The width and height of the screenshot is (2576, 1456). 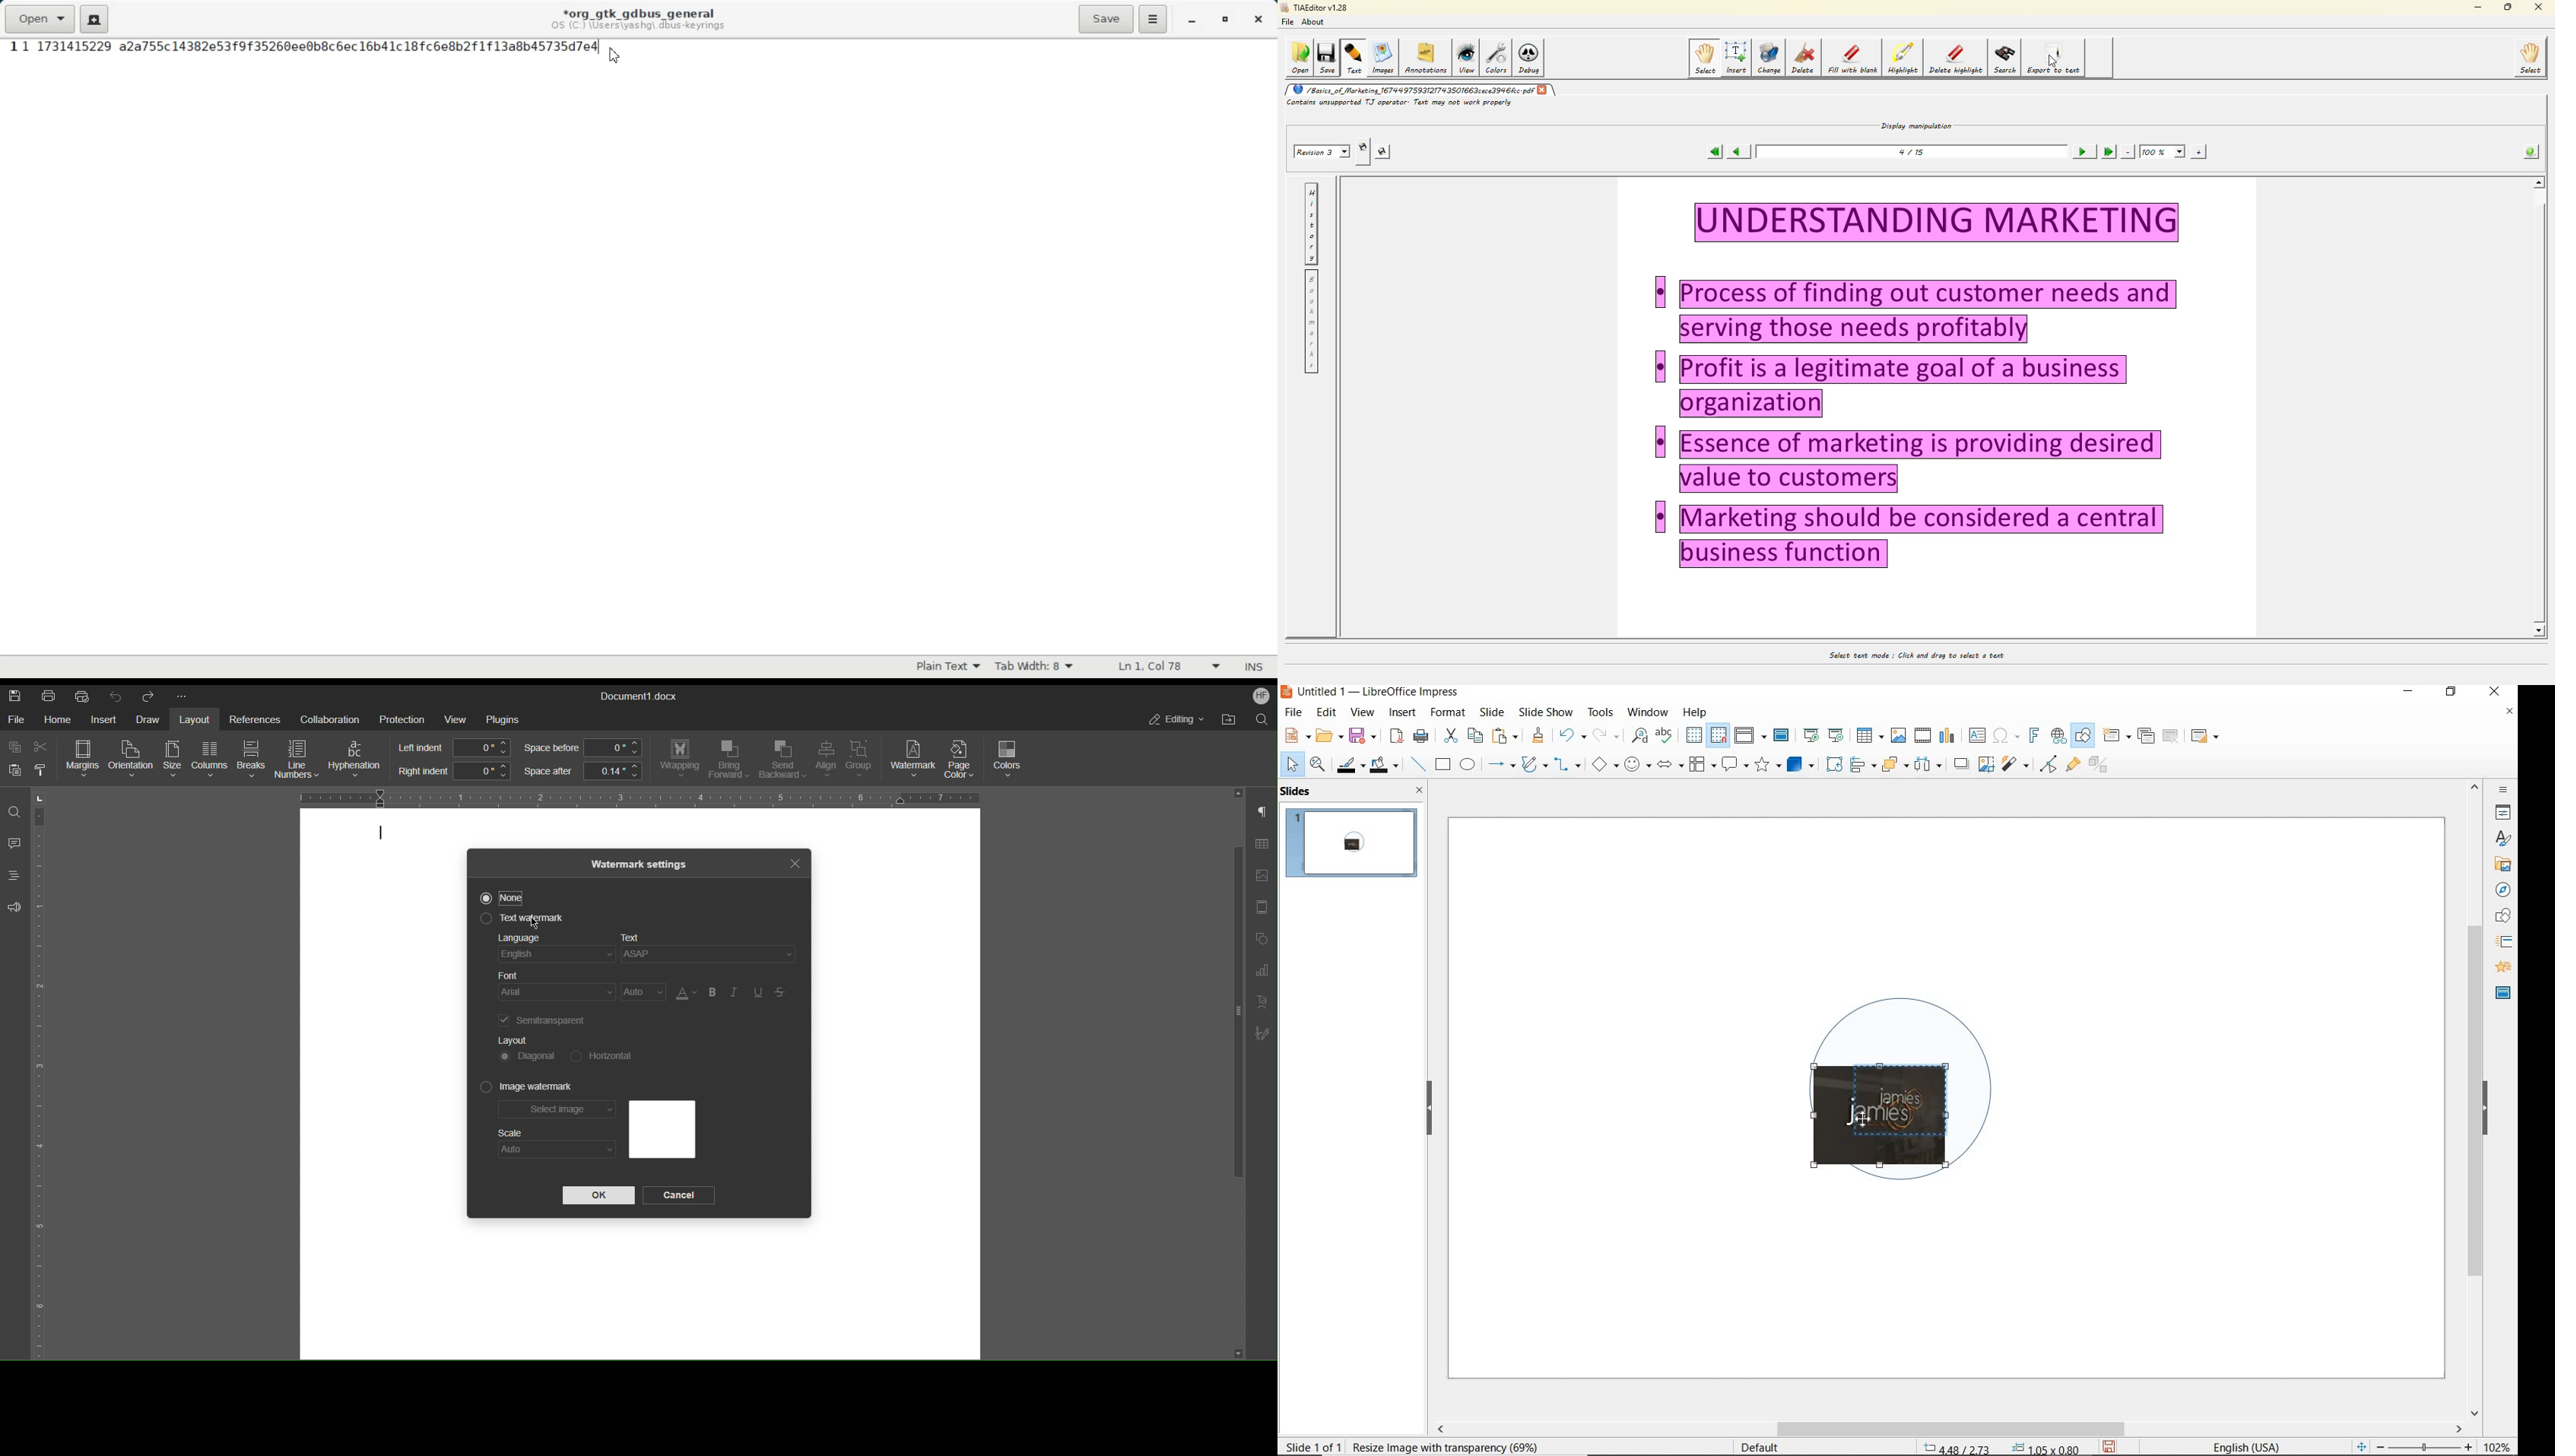 I want to click on Undo, so click(x=116, y=696).